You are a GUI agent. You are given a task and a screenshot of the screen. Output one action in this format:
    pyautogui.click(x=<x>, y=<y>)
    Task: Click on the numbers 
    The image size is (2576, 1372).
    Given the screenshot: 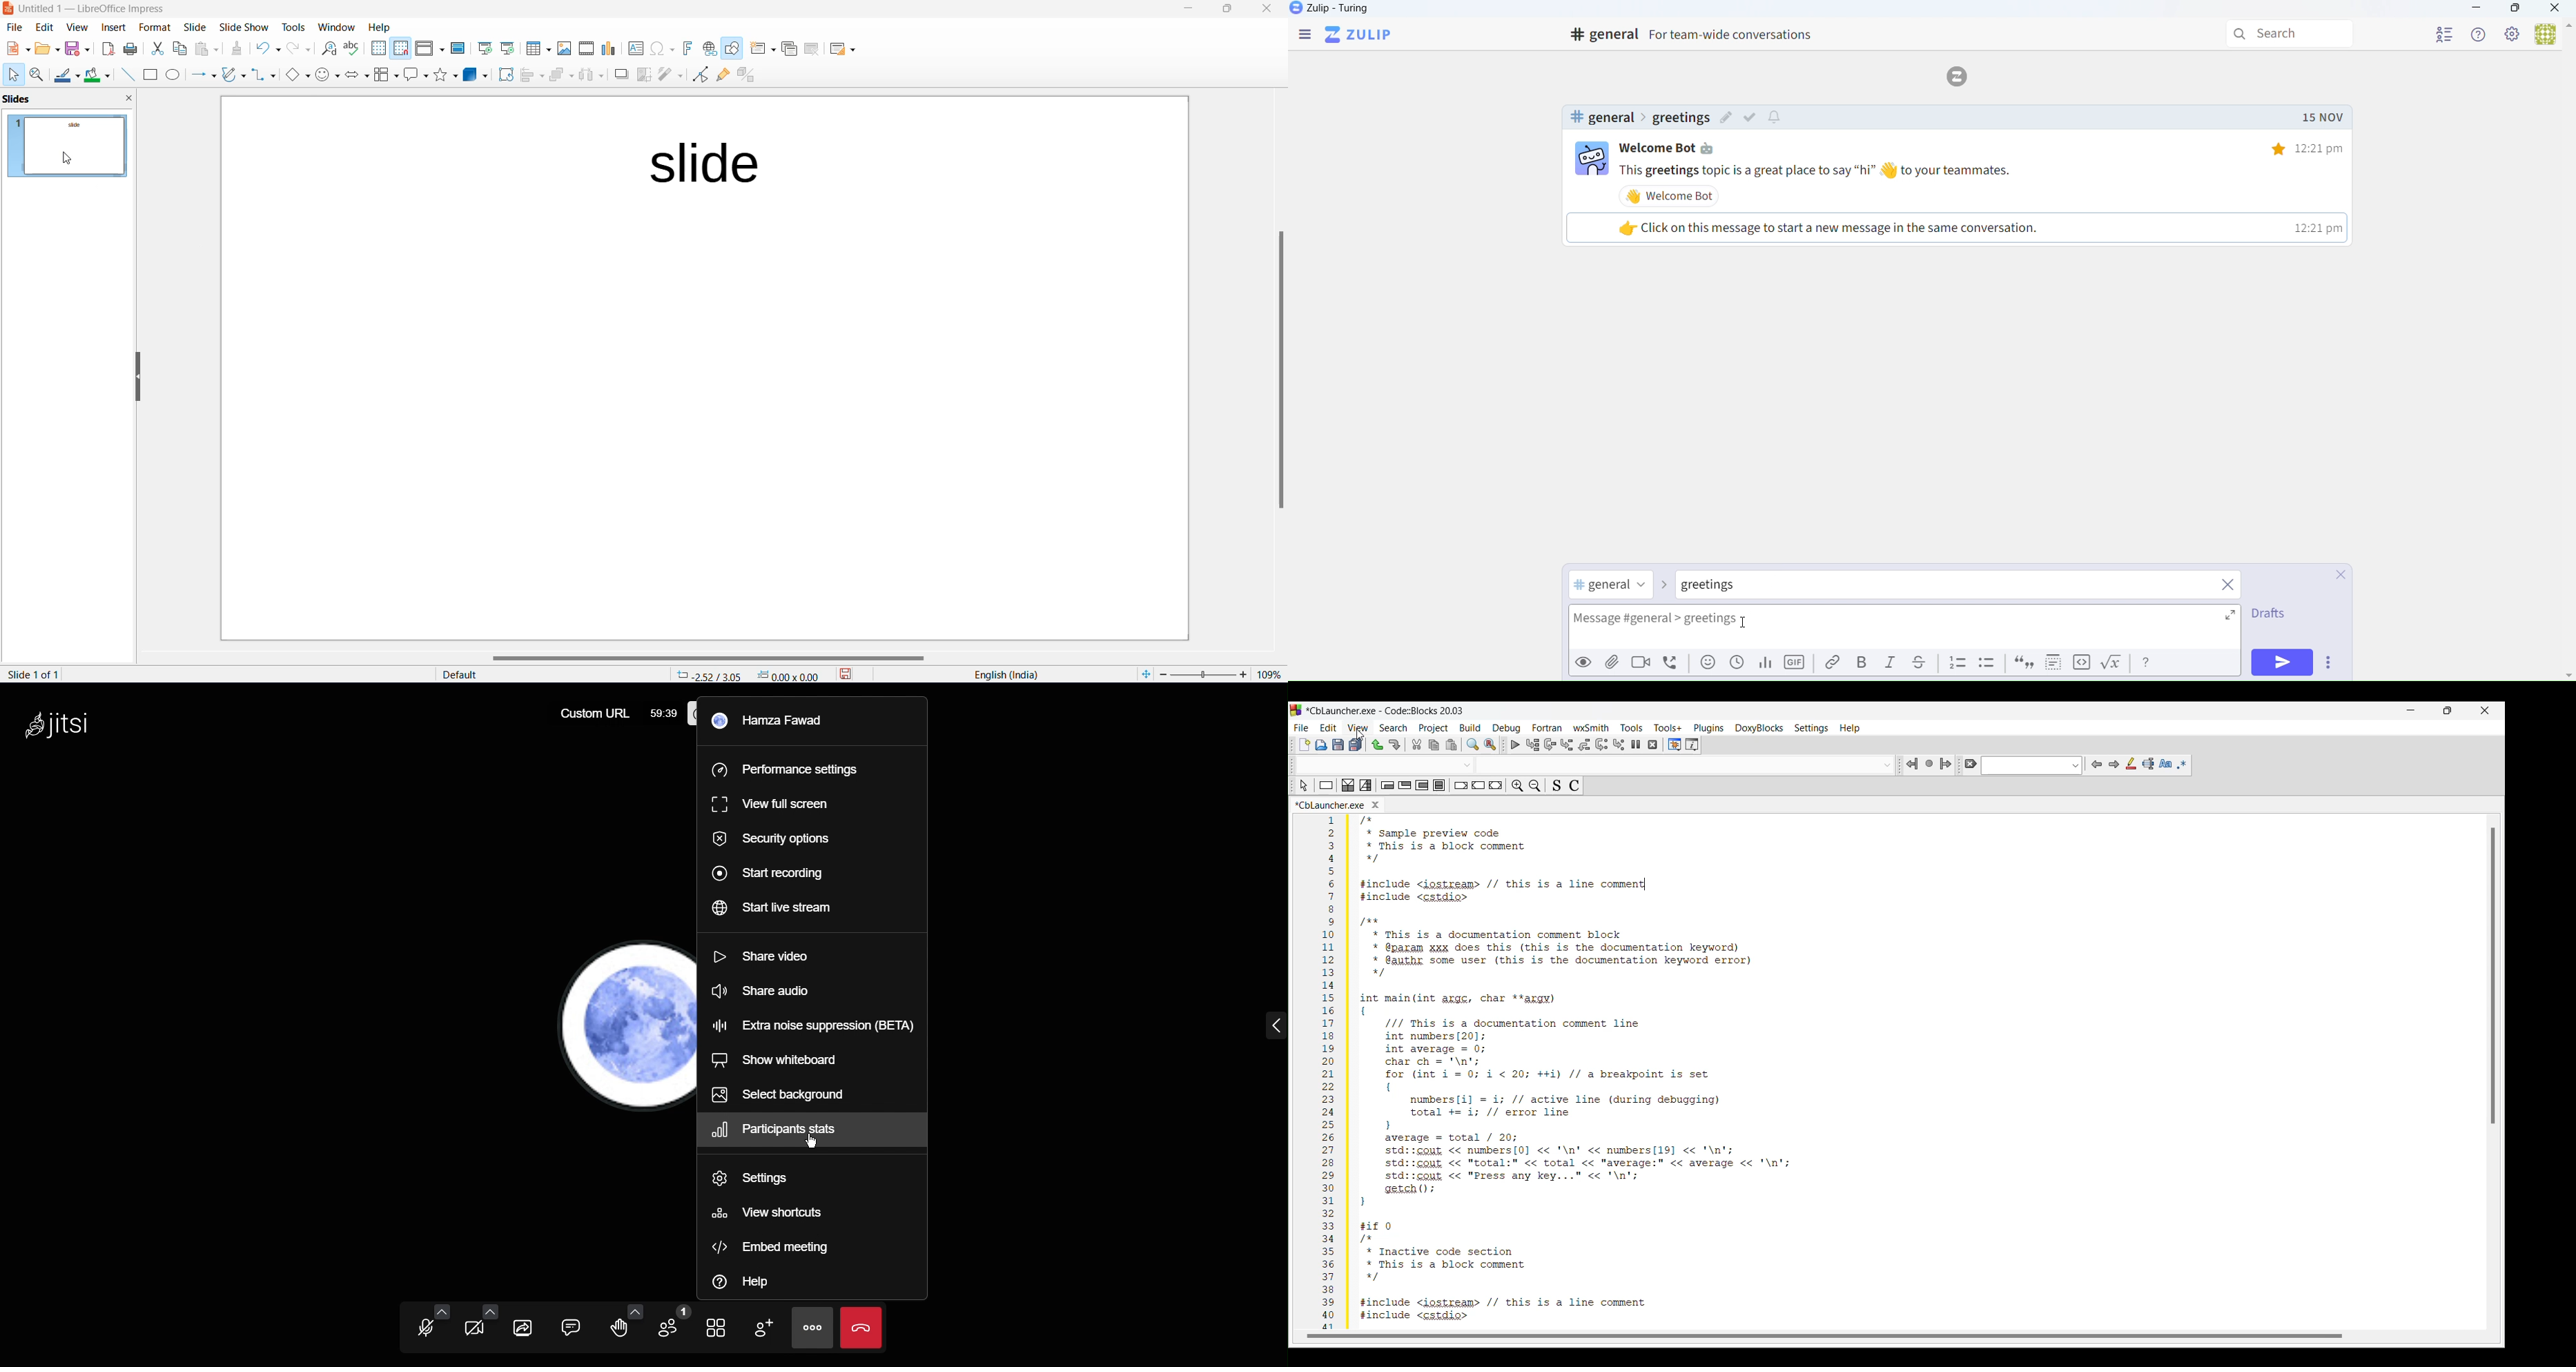 What is the action you would take?
    pyautogui.click(x=1325, y=1073)
    